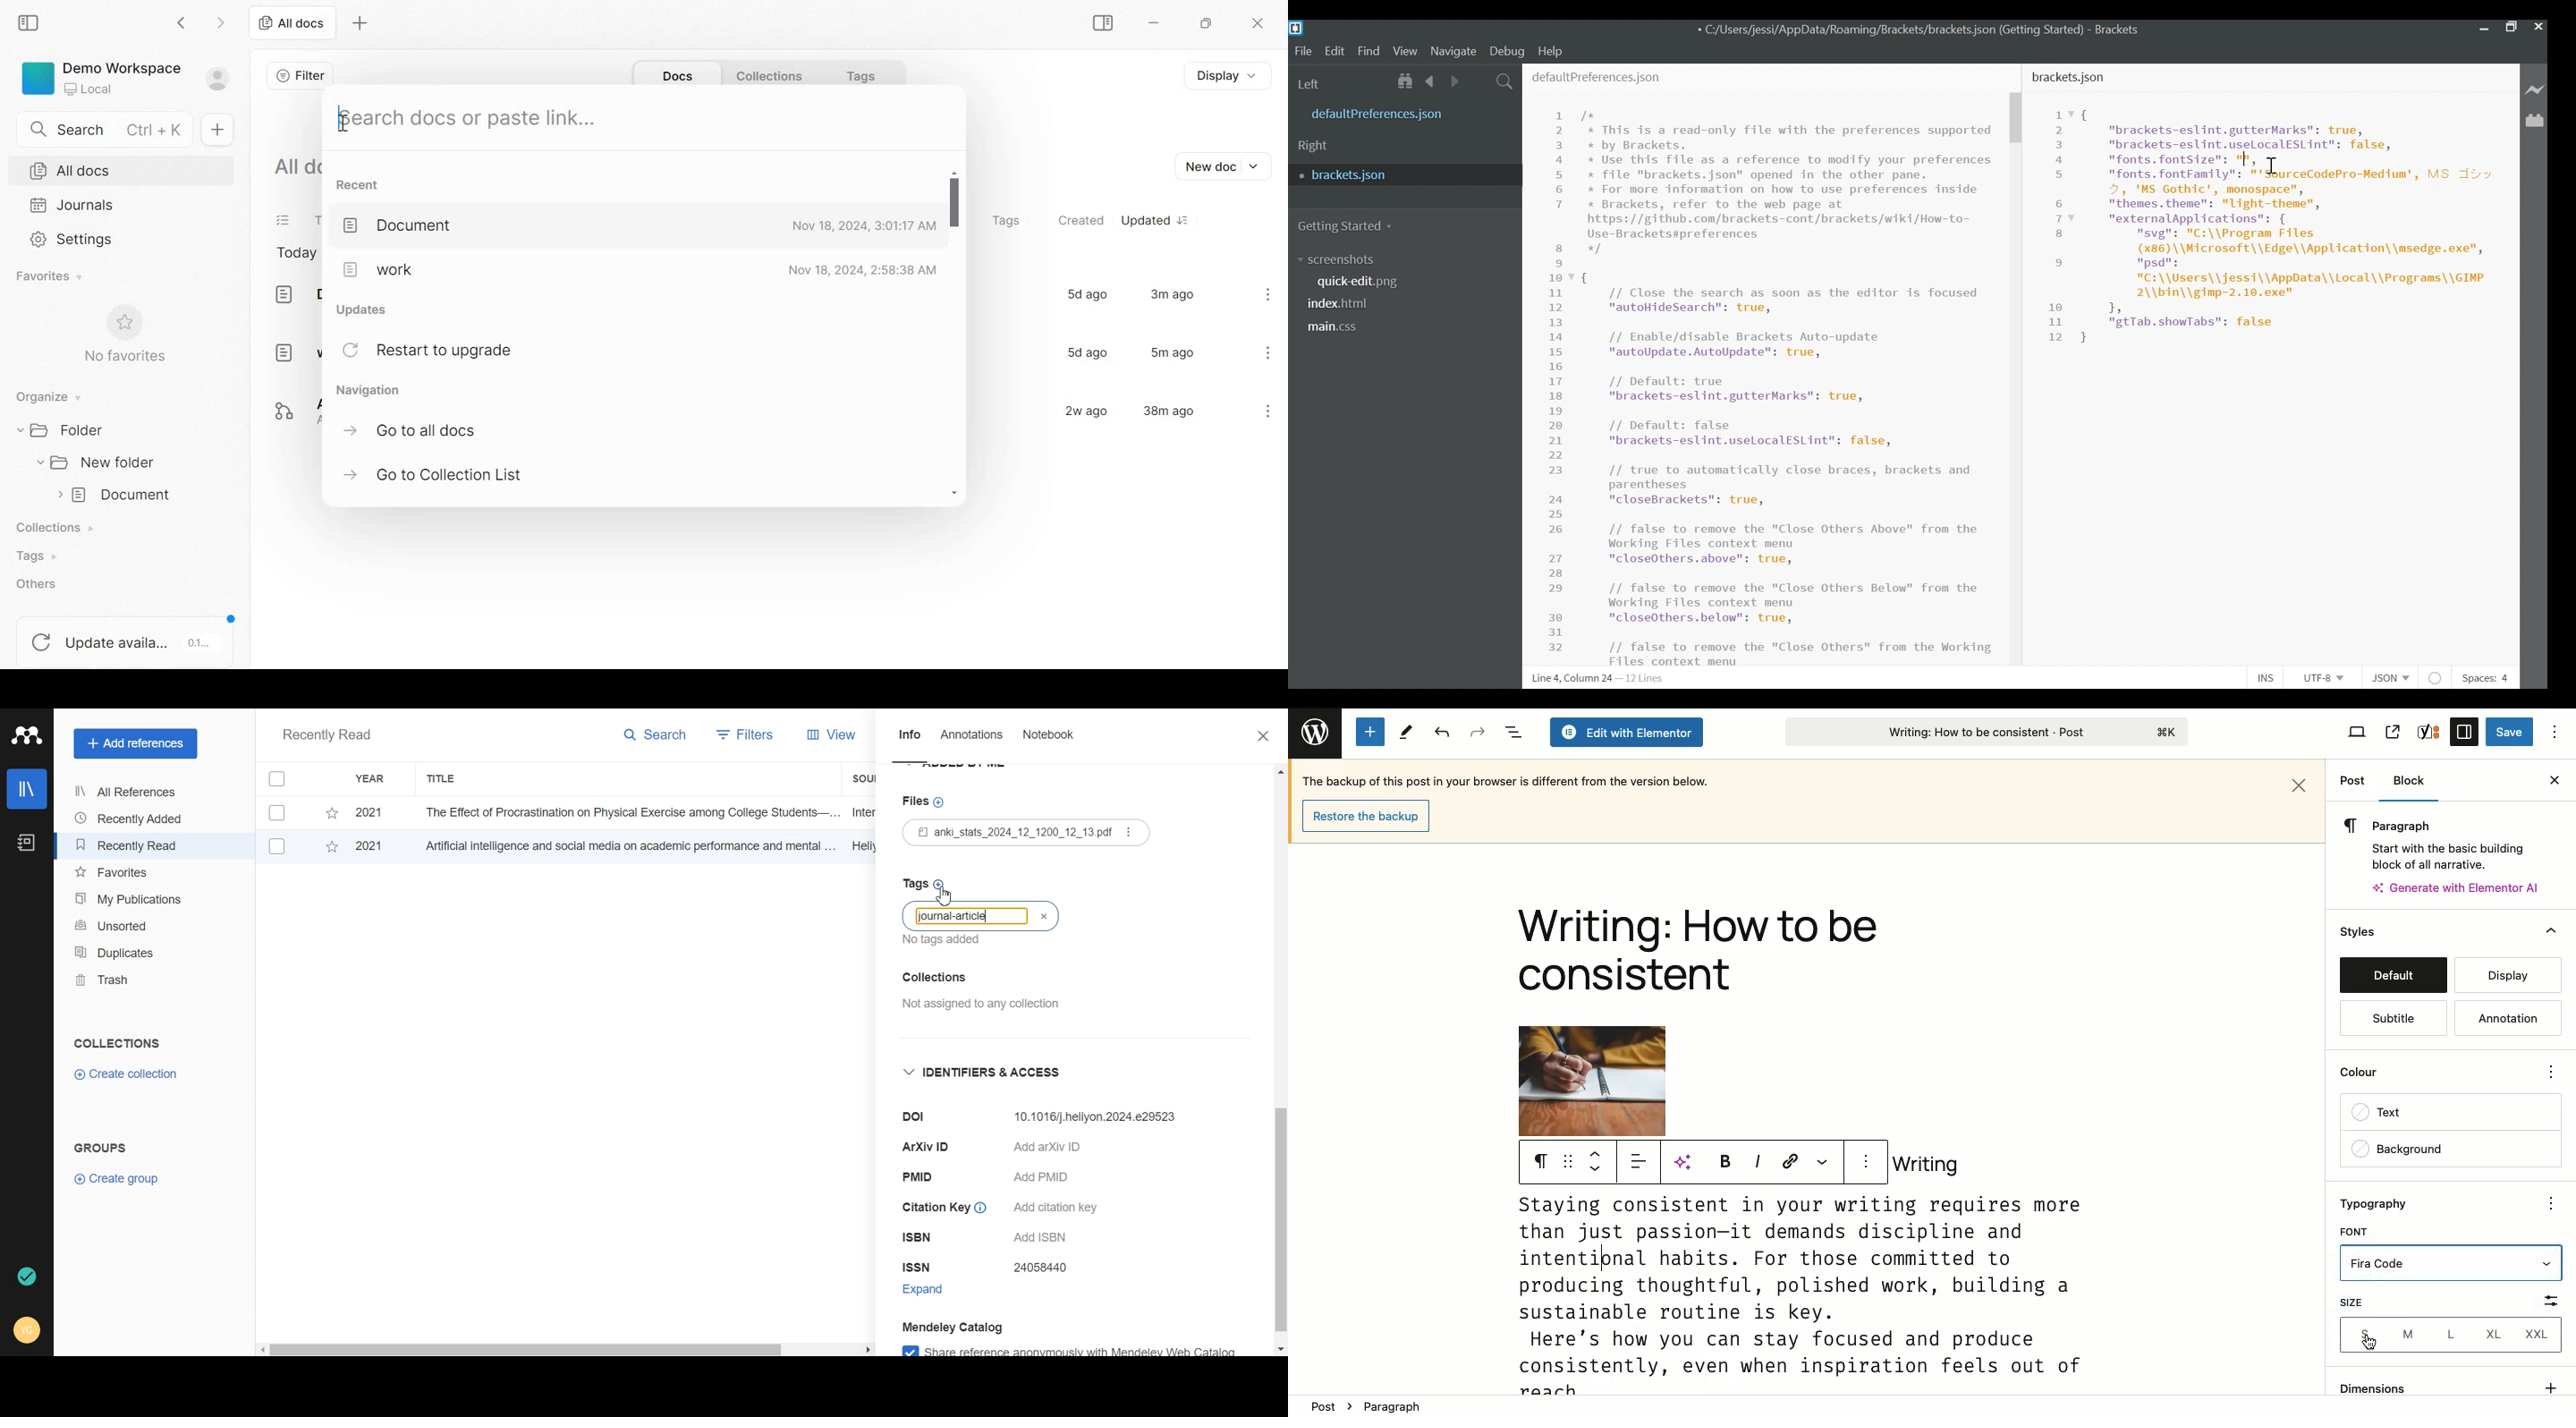 The height and width of the screenshot is (1428, 2576). What do you see at coordinates (1173, 352) in the screenshot?
I see `5m ago` at bounding box center [1173, 352].